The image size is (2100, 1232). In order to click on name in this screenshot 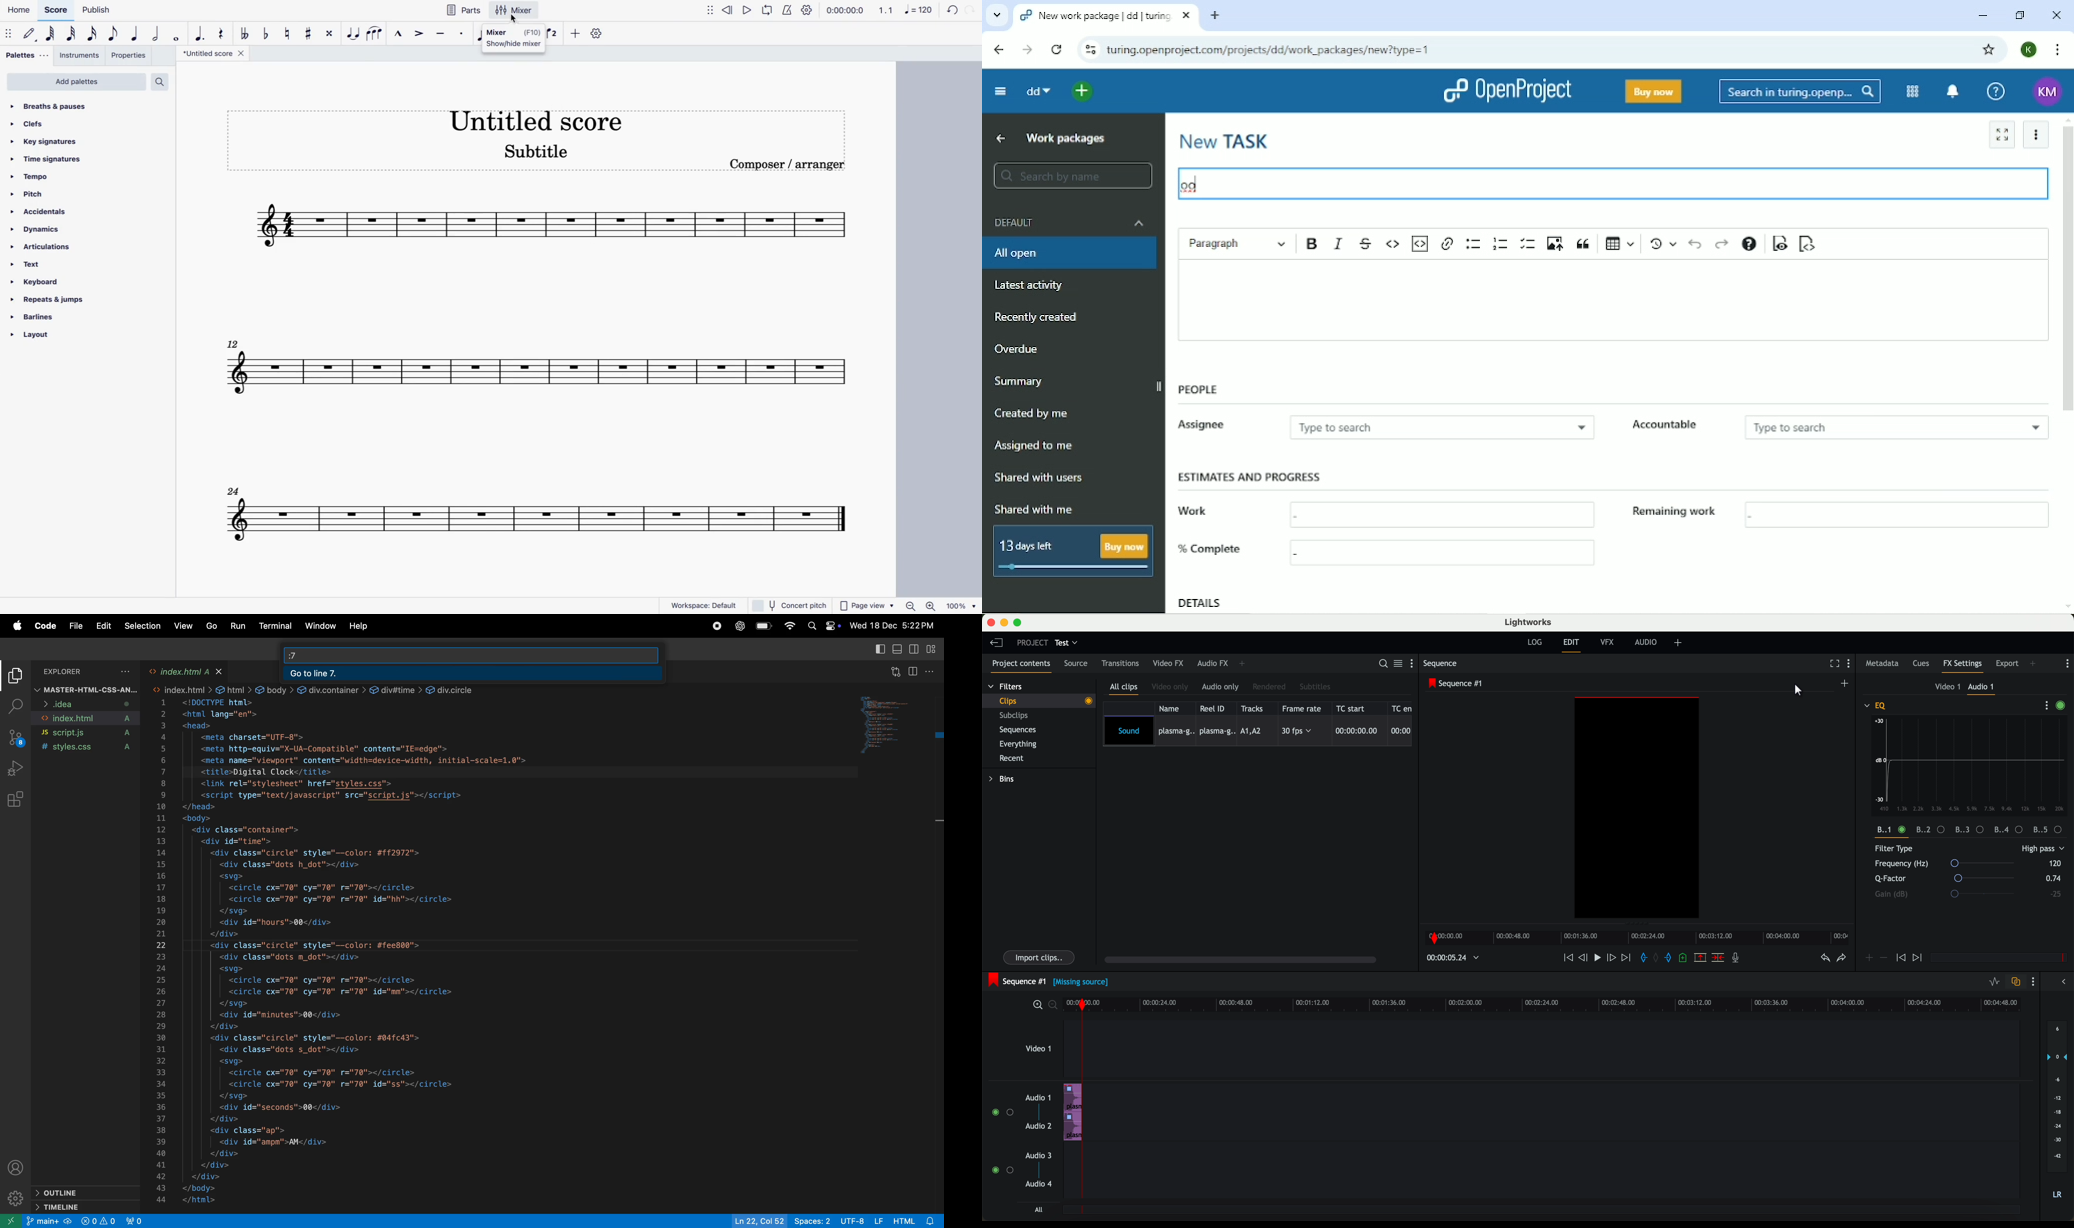, I will do `click(1171, 708)`.